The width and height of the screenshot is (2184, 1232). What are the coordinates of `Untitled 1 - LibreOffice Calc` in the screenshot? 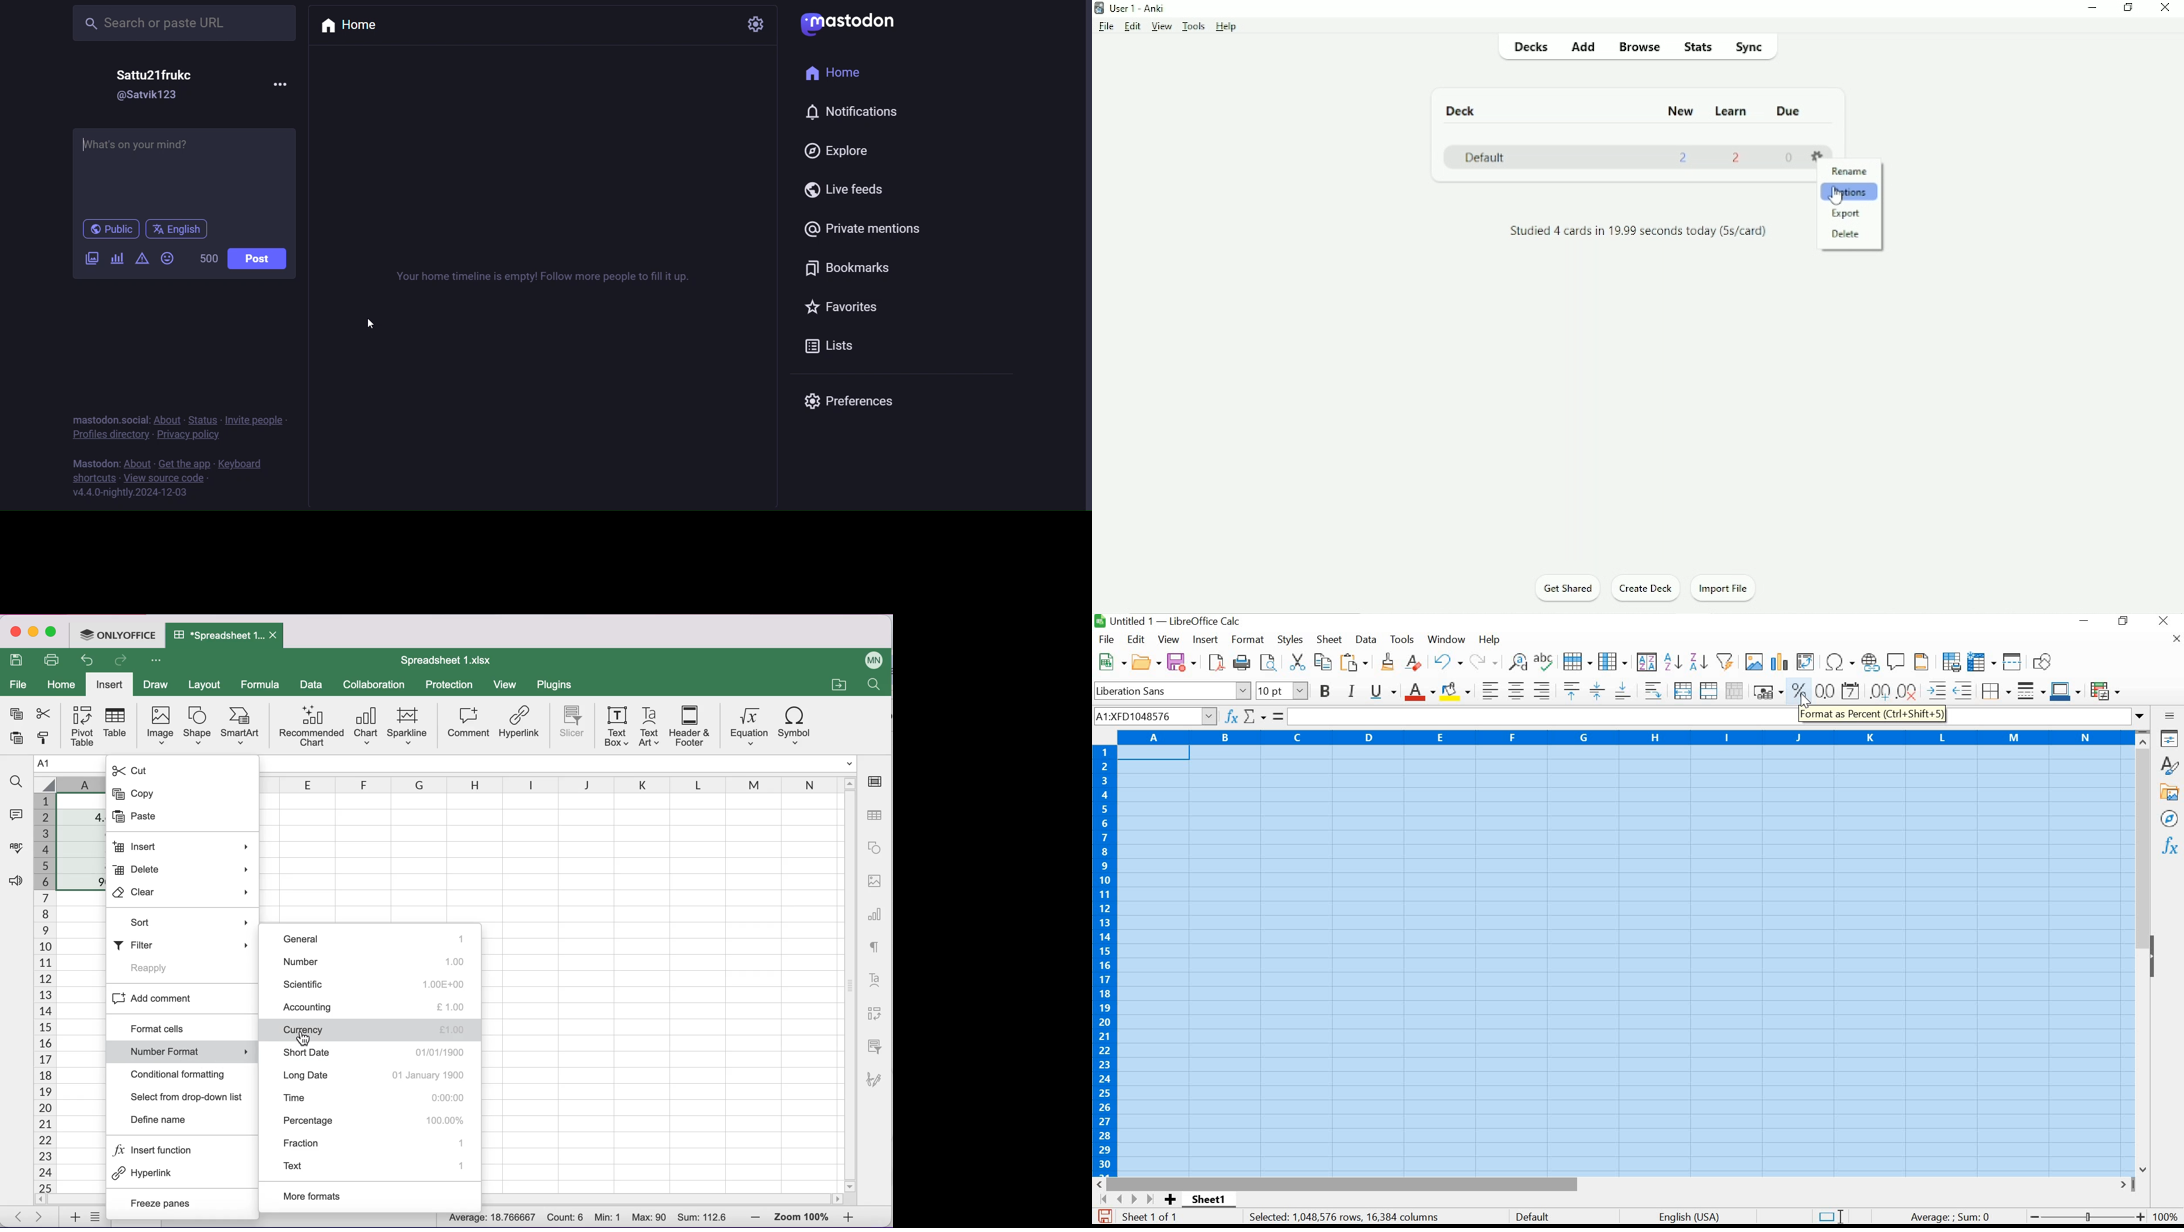 It's located at (1175, 622).